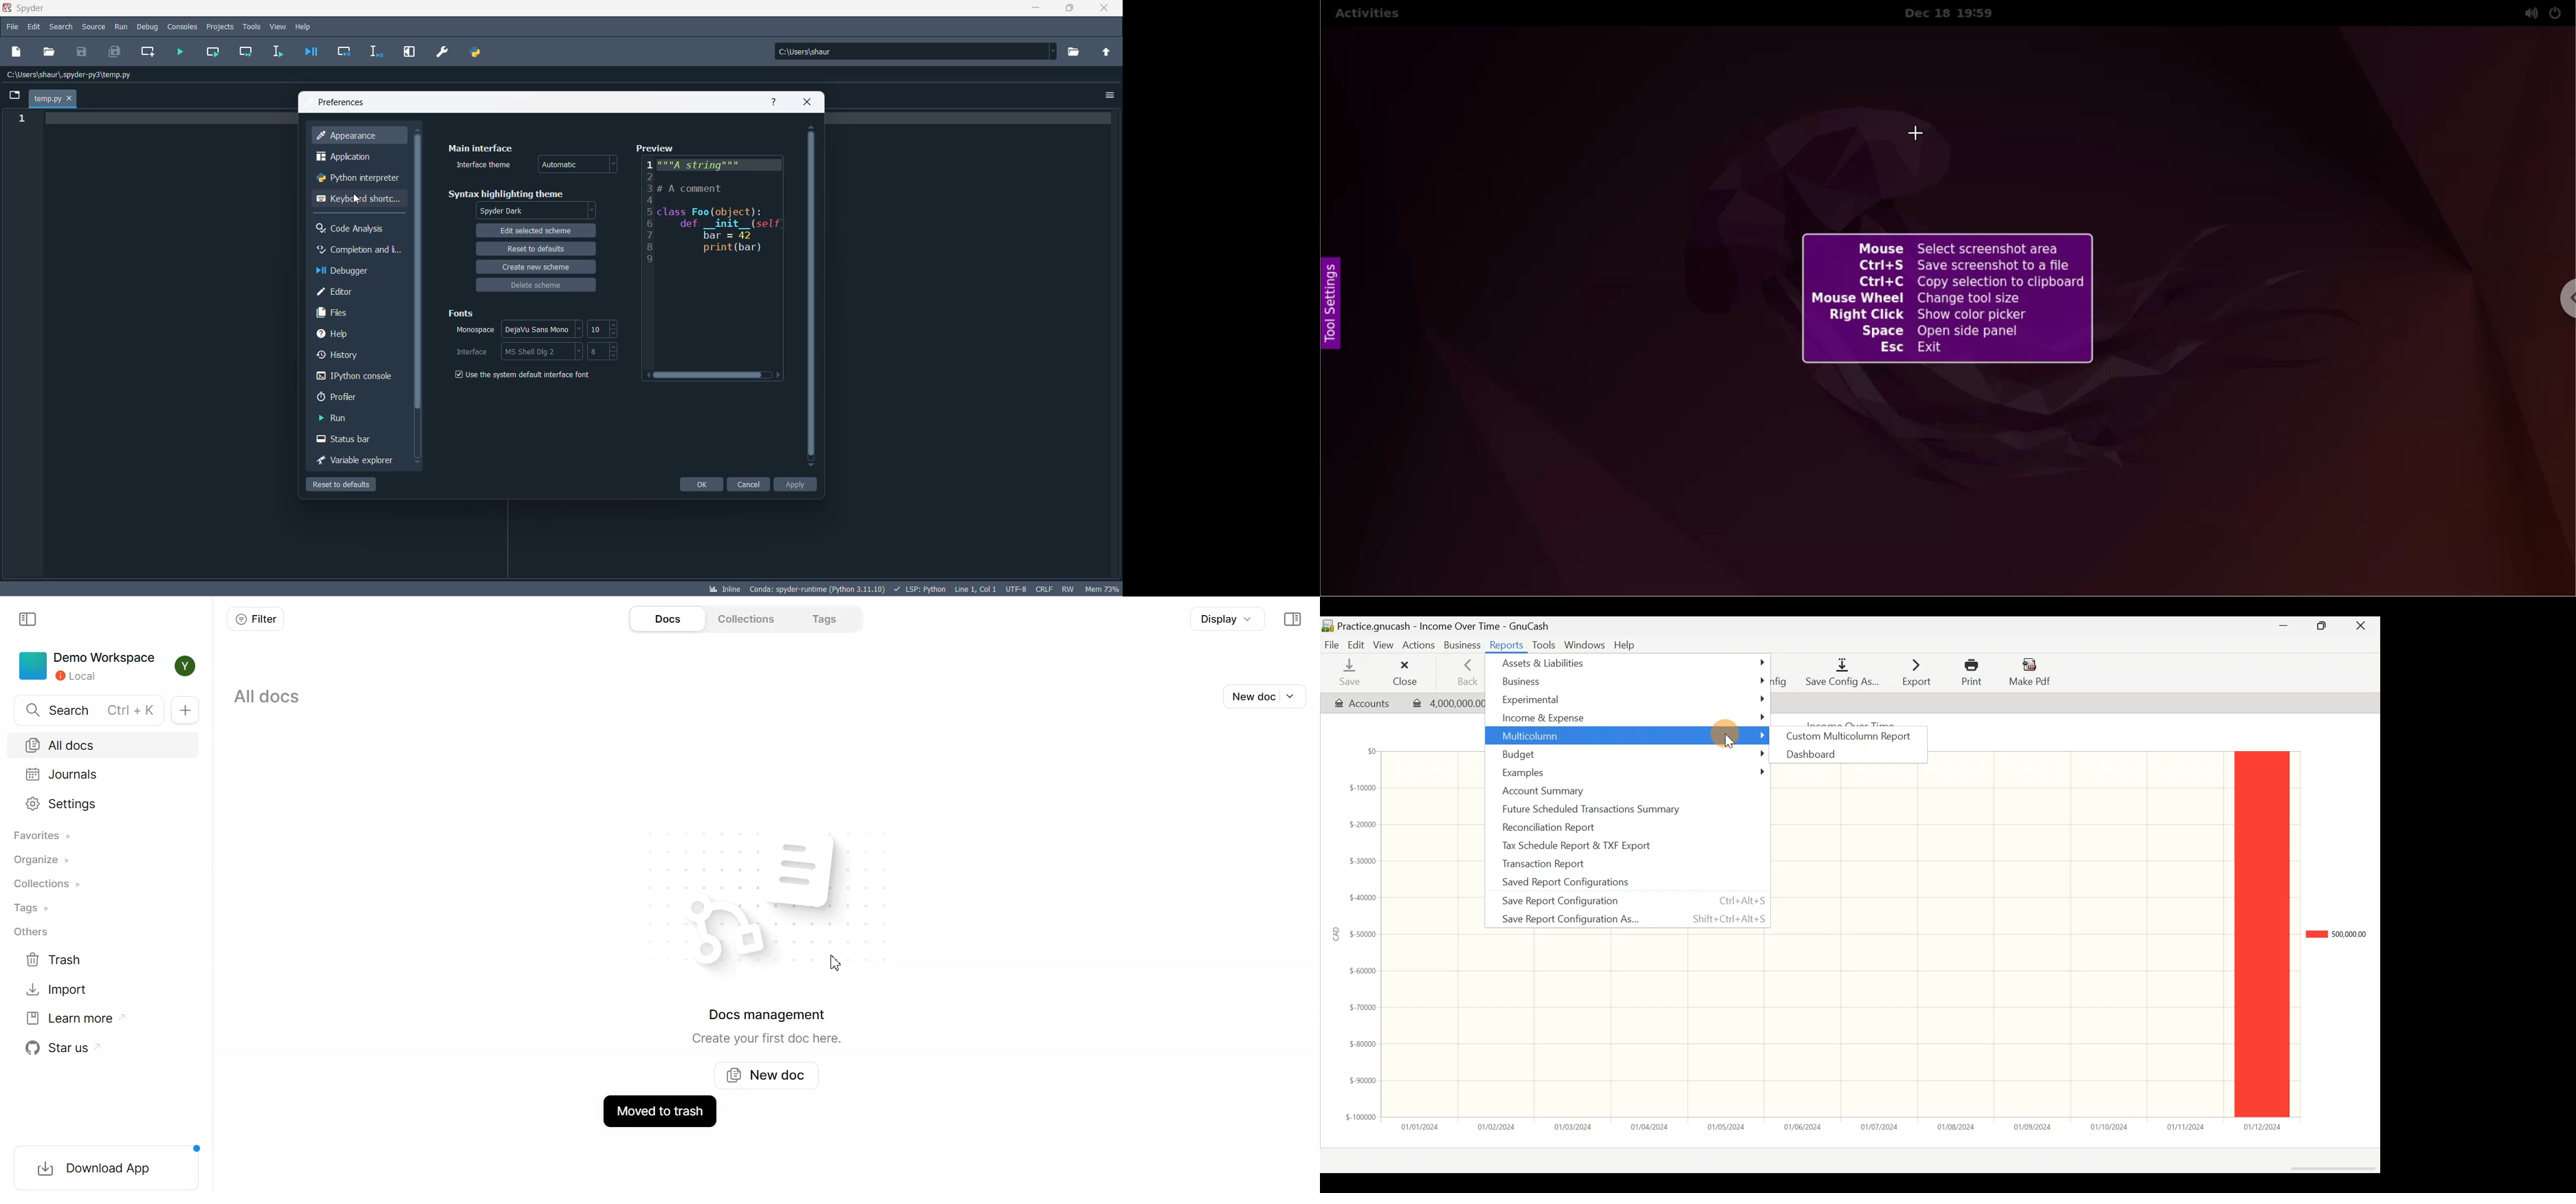 The image size is (2576, 1204). What do you see at coordinates (770, 102) in the screenshot?
I see `help` at bounding box center [770, 102].